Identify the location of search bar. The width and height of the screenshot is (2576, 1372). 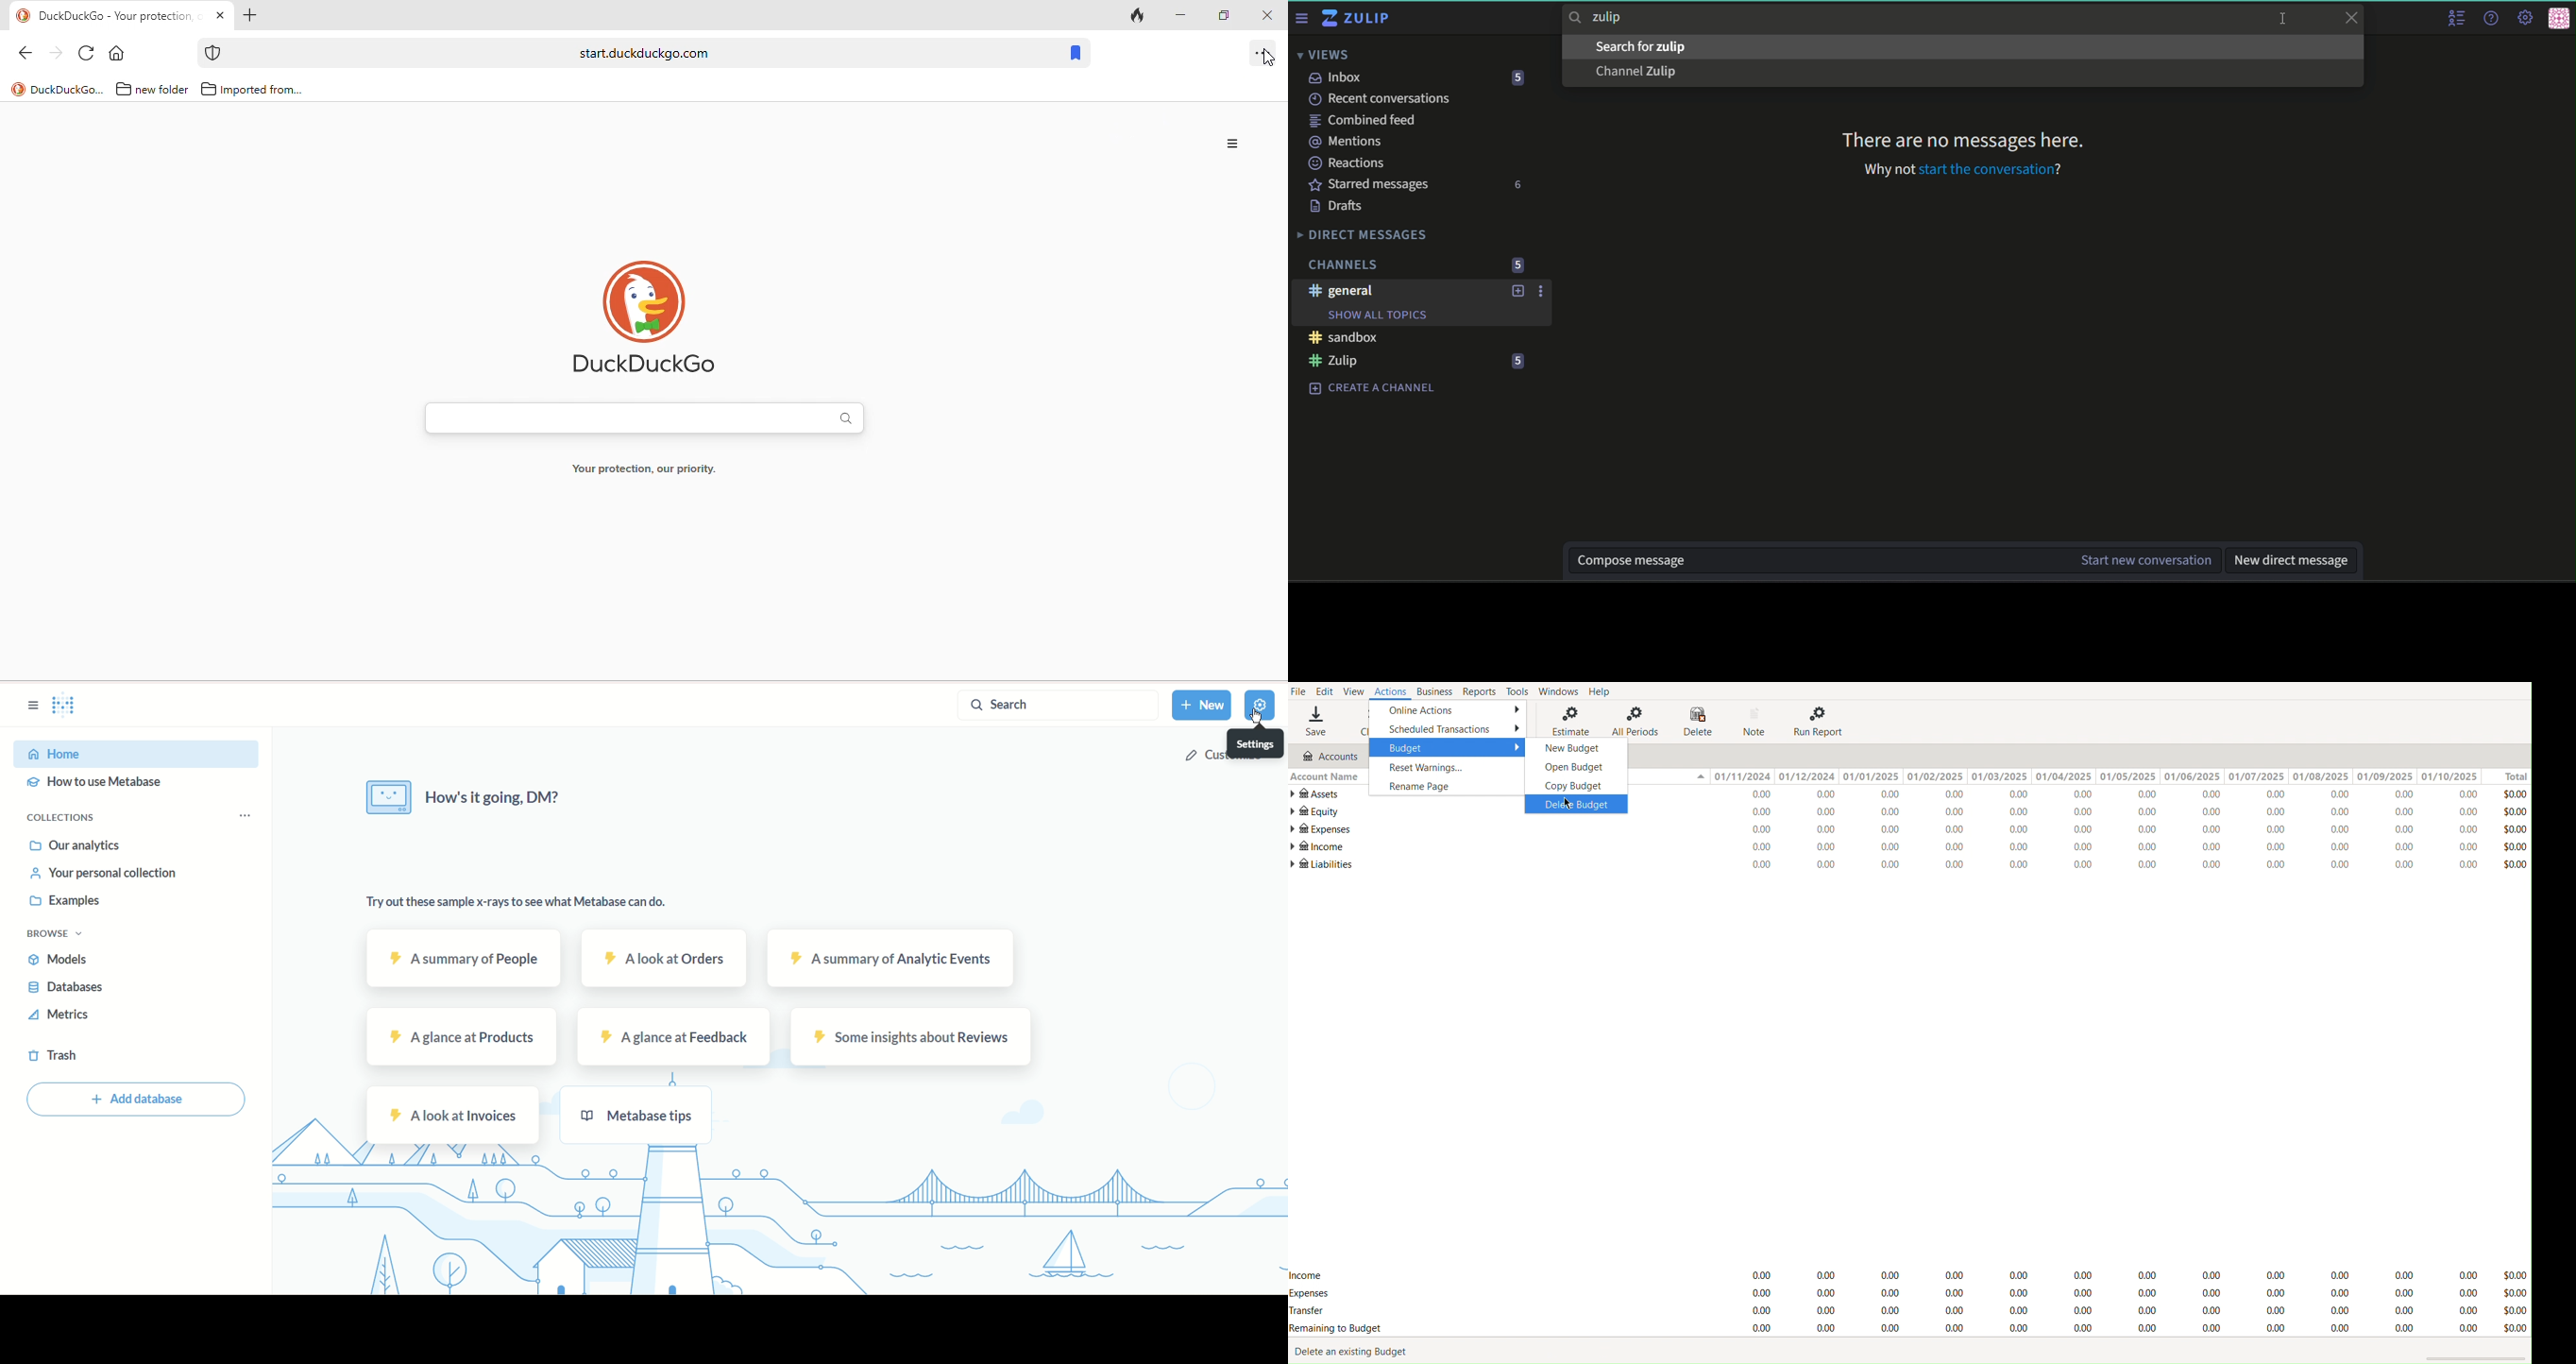
(641, 414).